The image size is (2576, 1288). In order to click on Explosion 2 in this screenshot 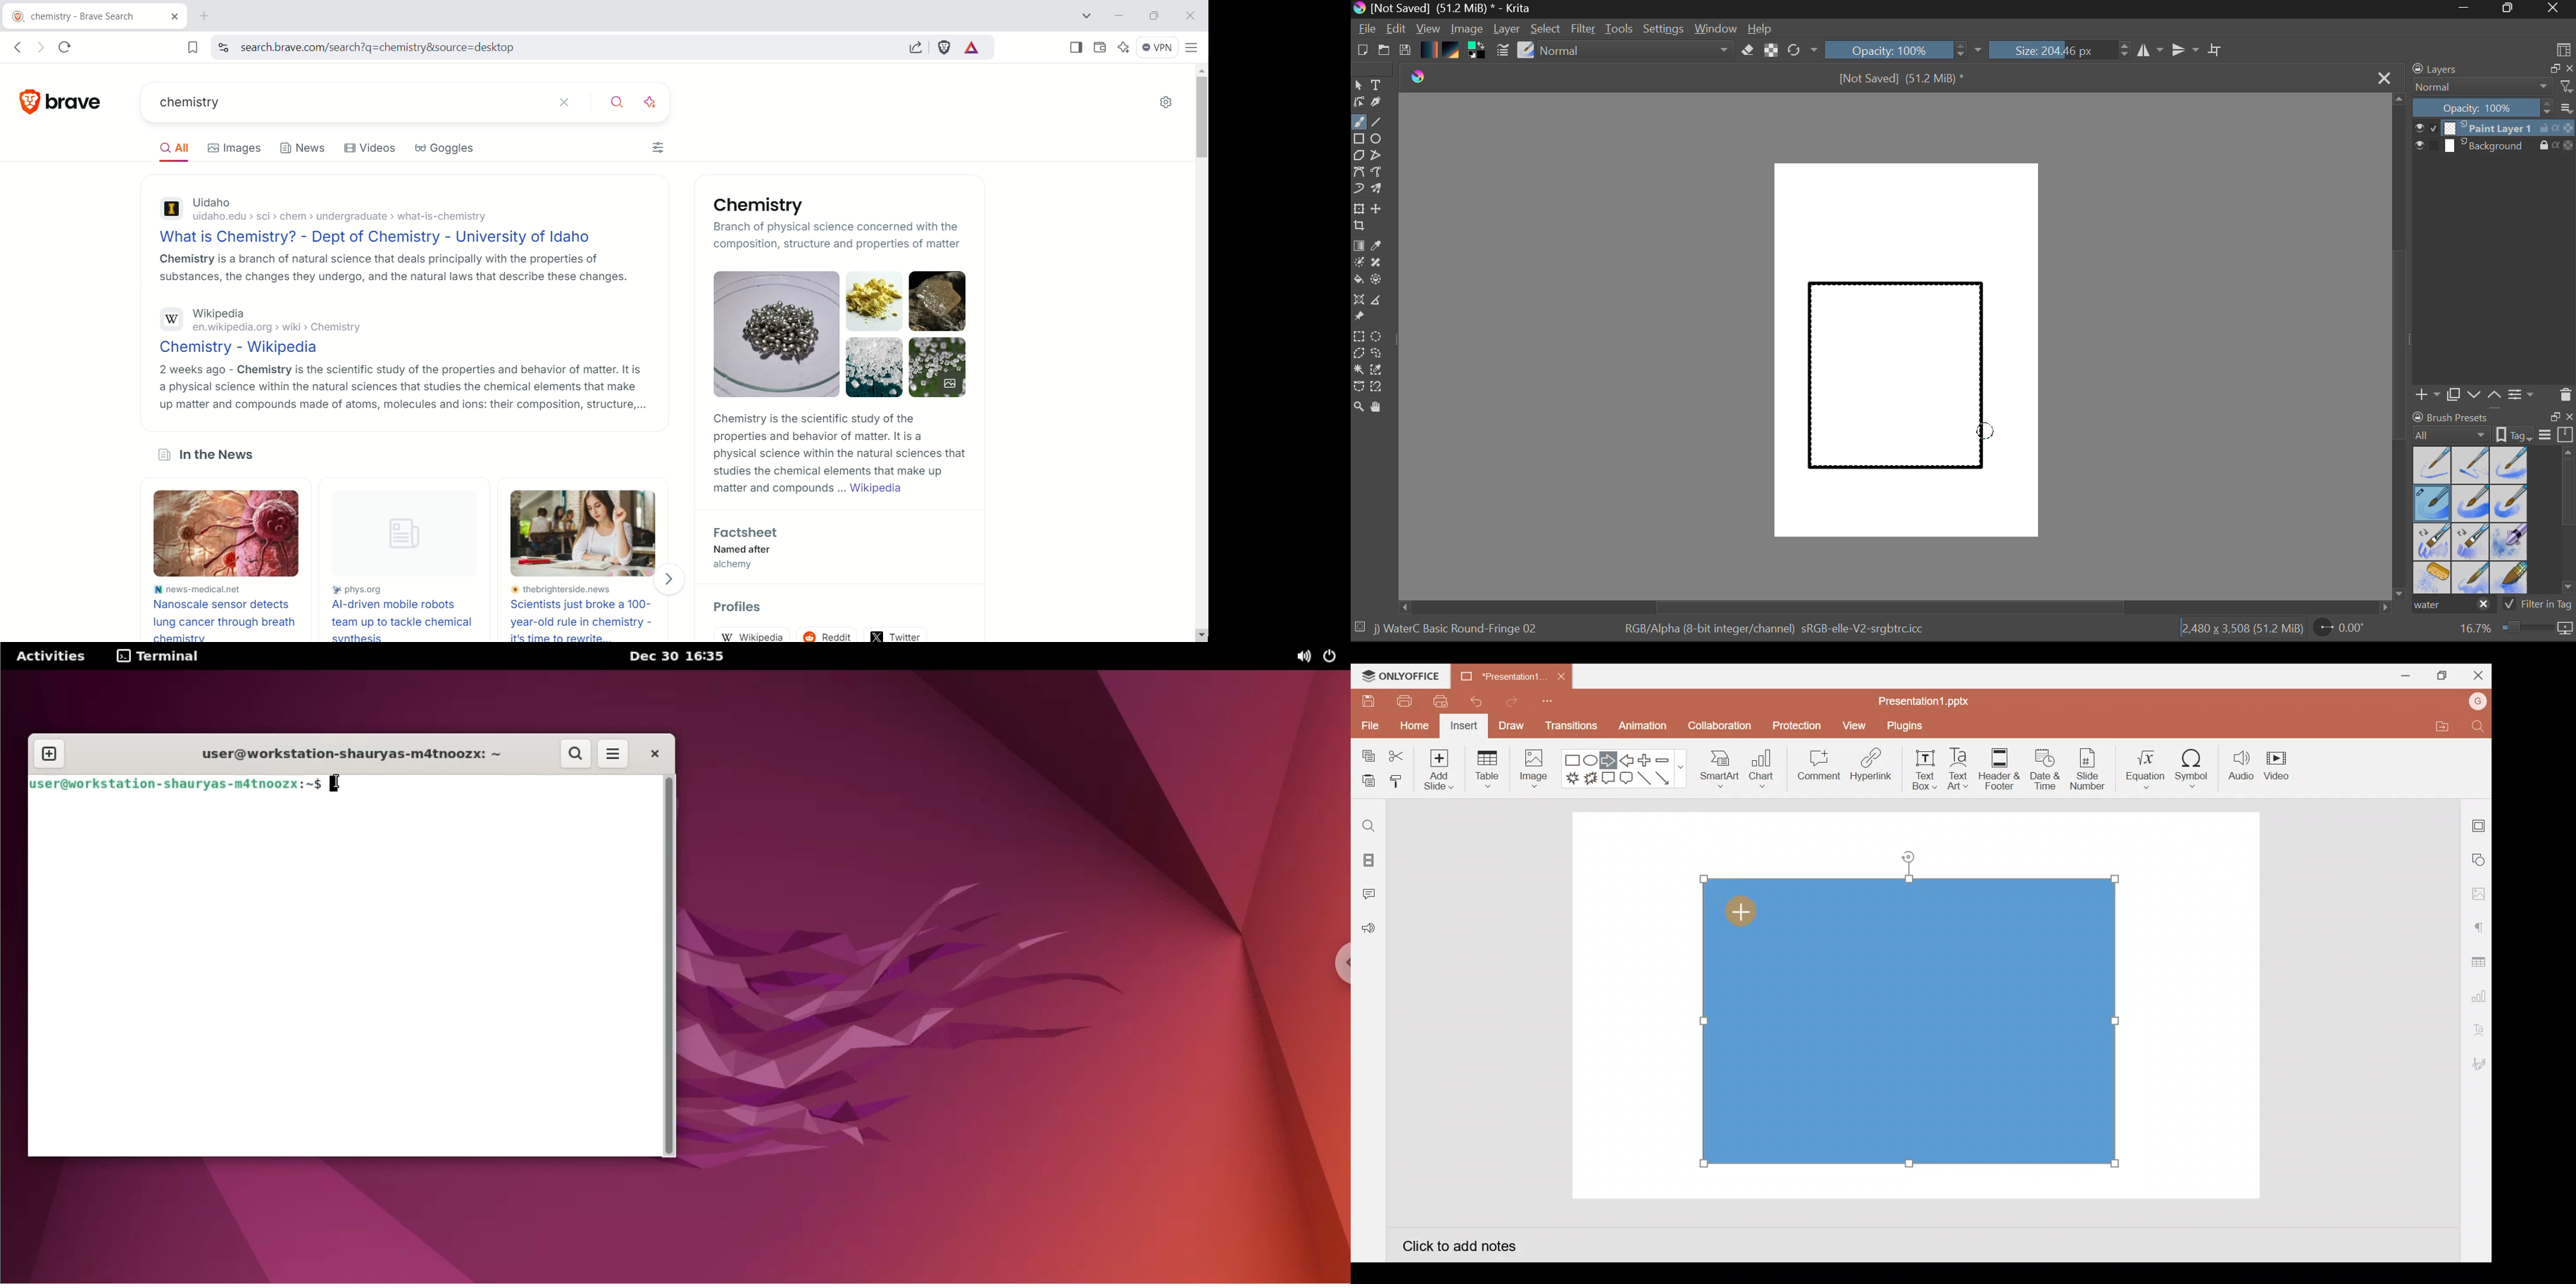, I will do `click(1591, 779)`.